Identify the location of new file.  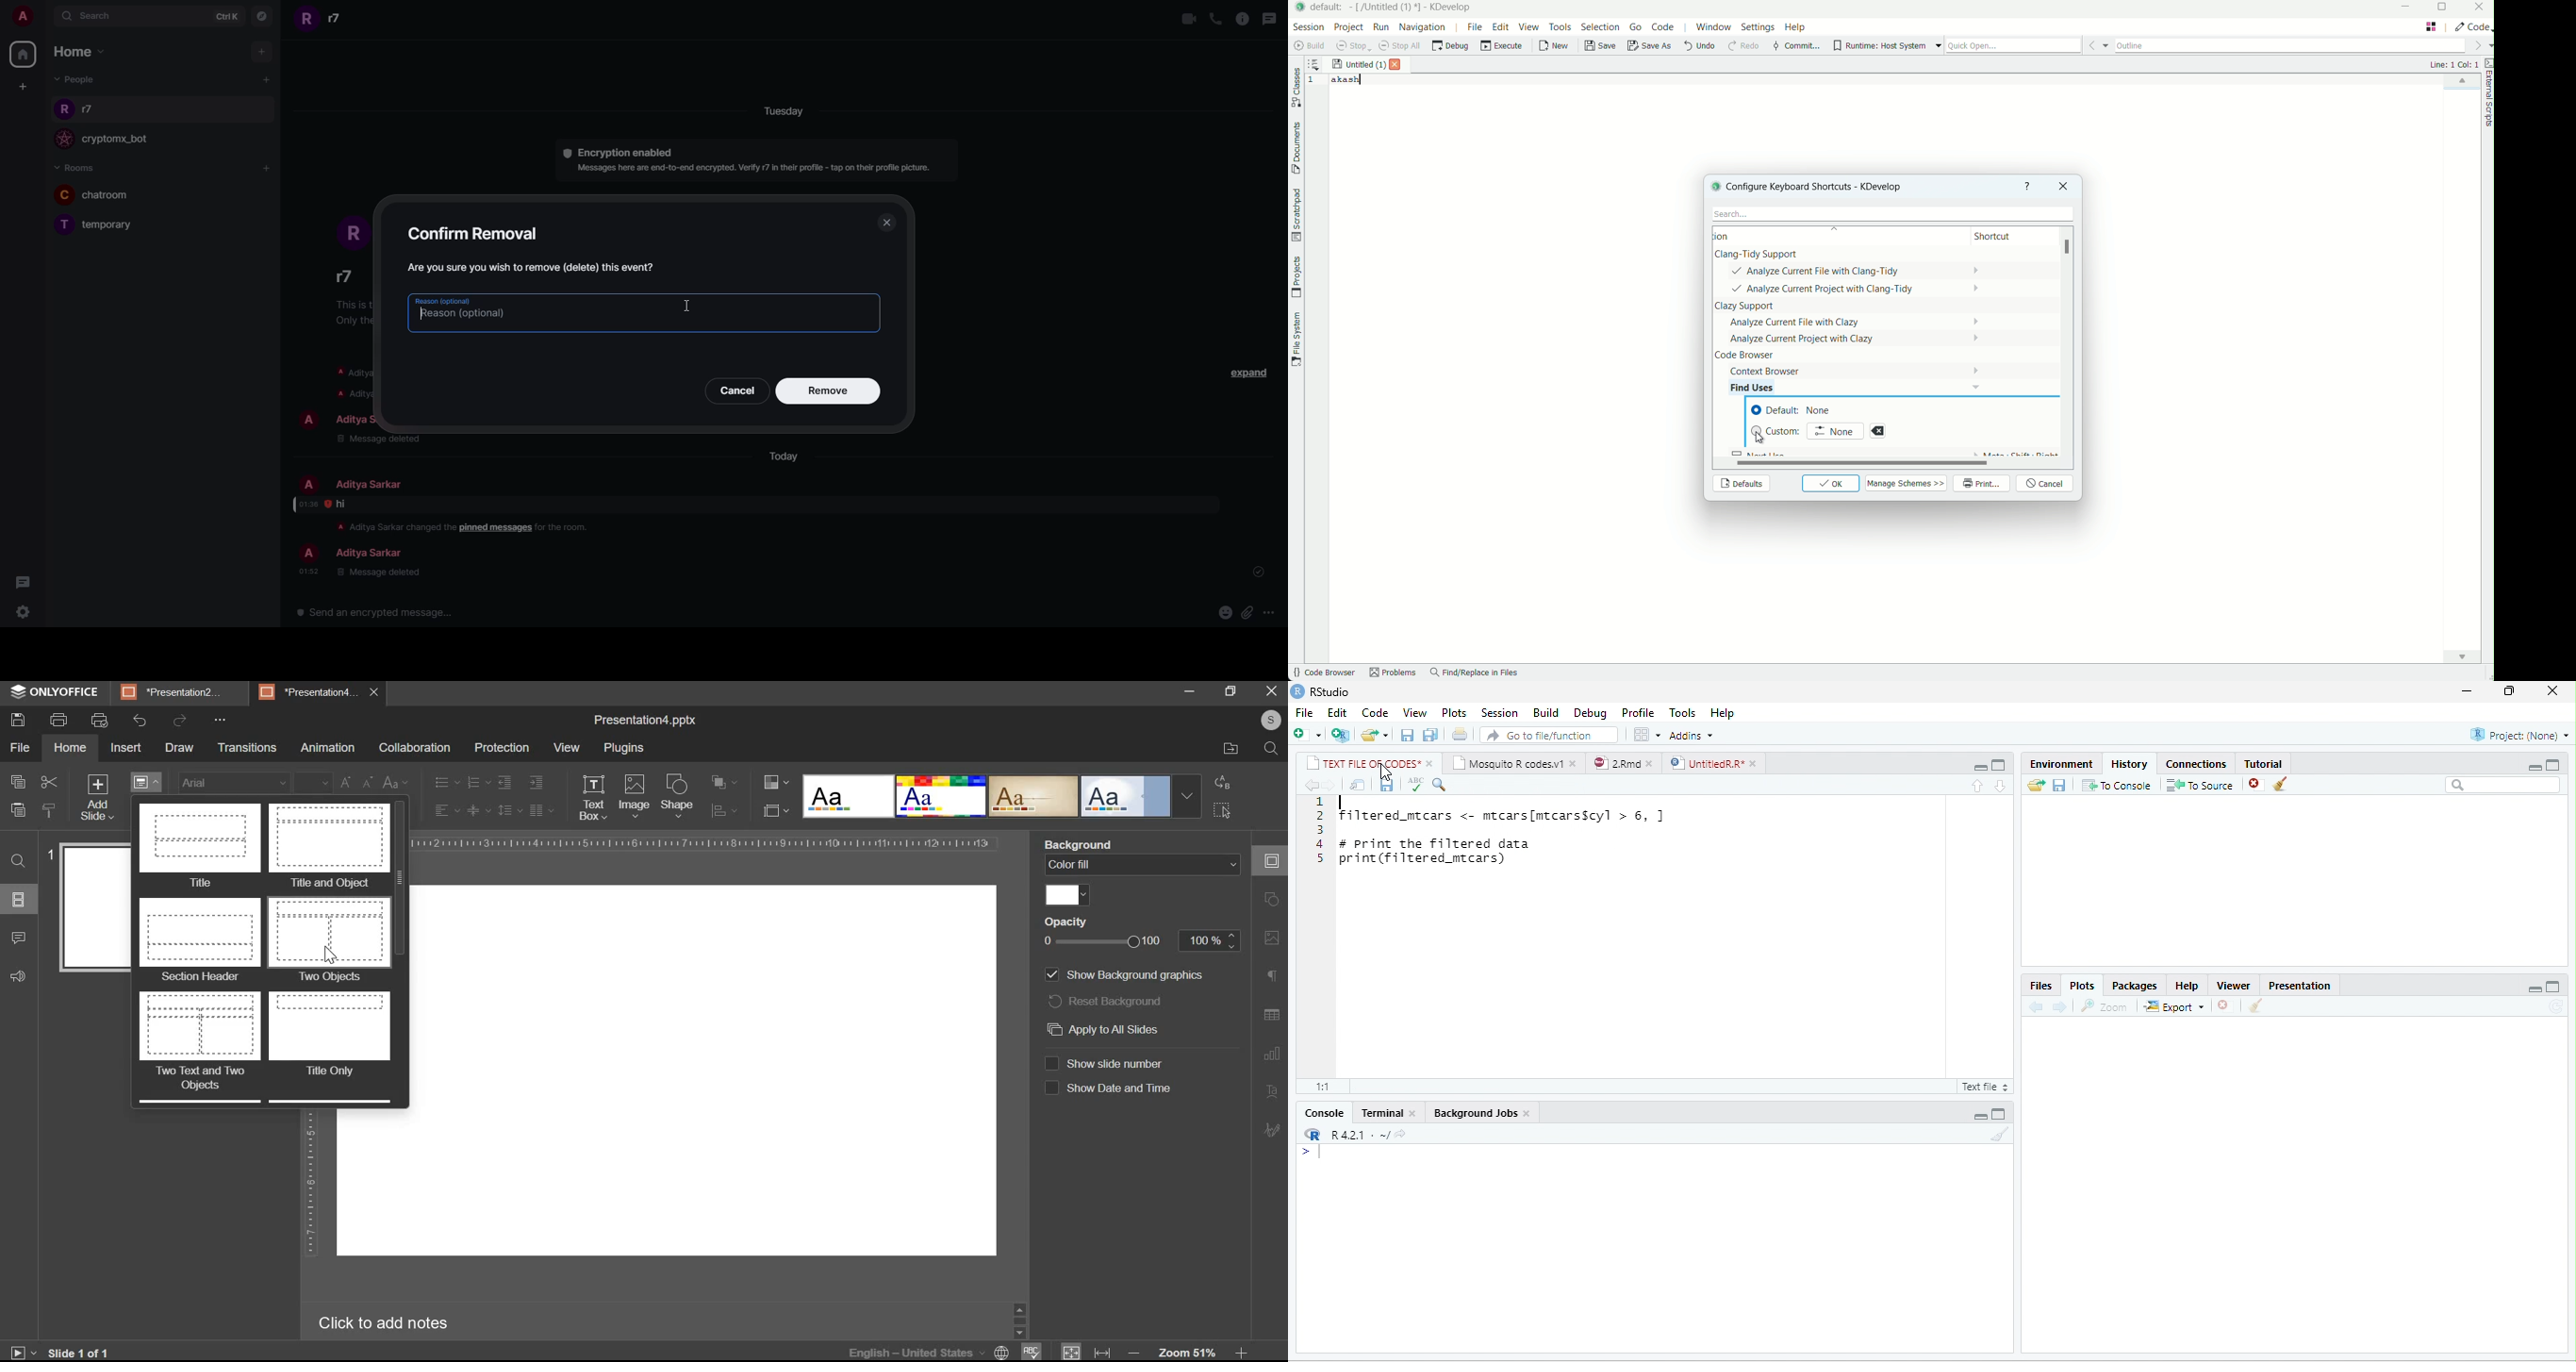
(1308, 734).